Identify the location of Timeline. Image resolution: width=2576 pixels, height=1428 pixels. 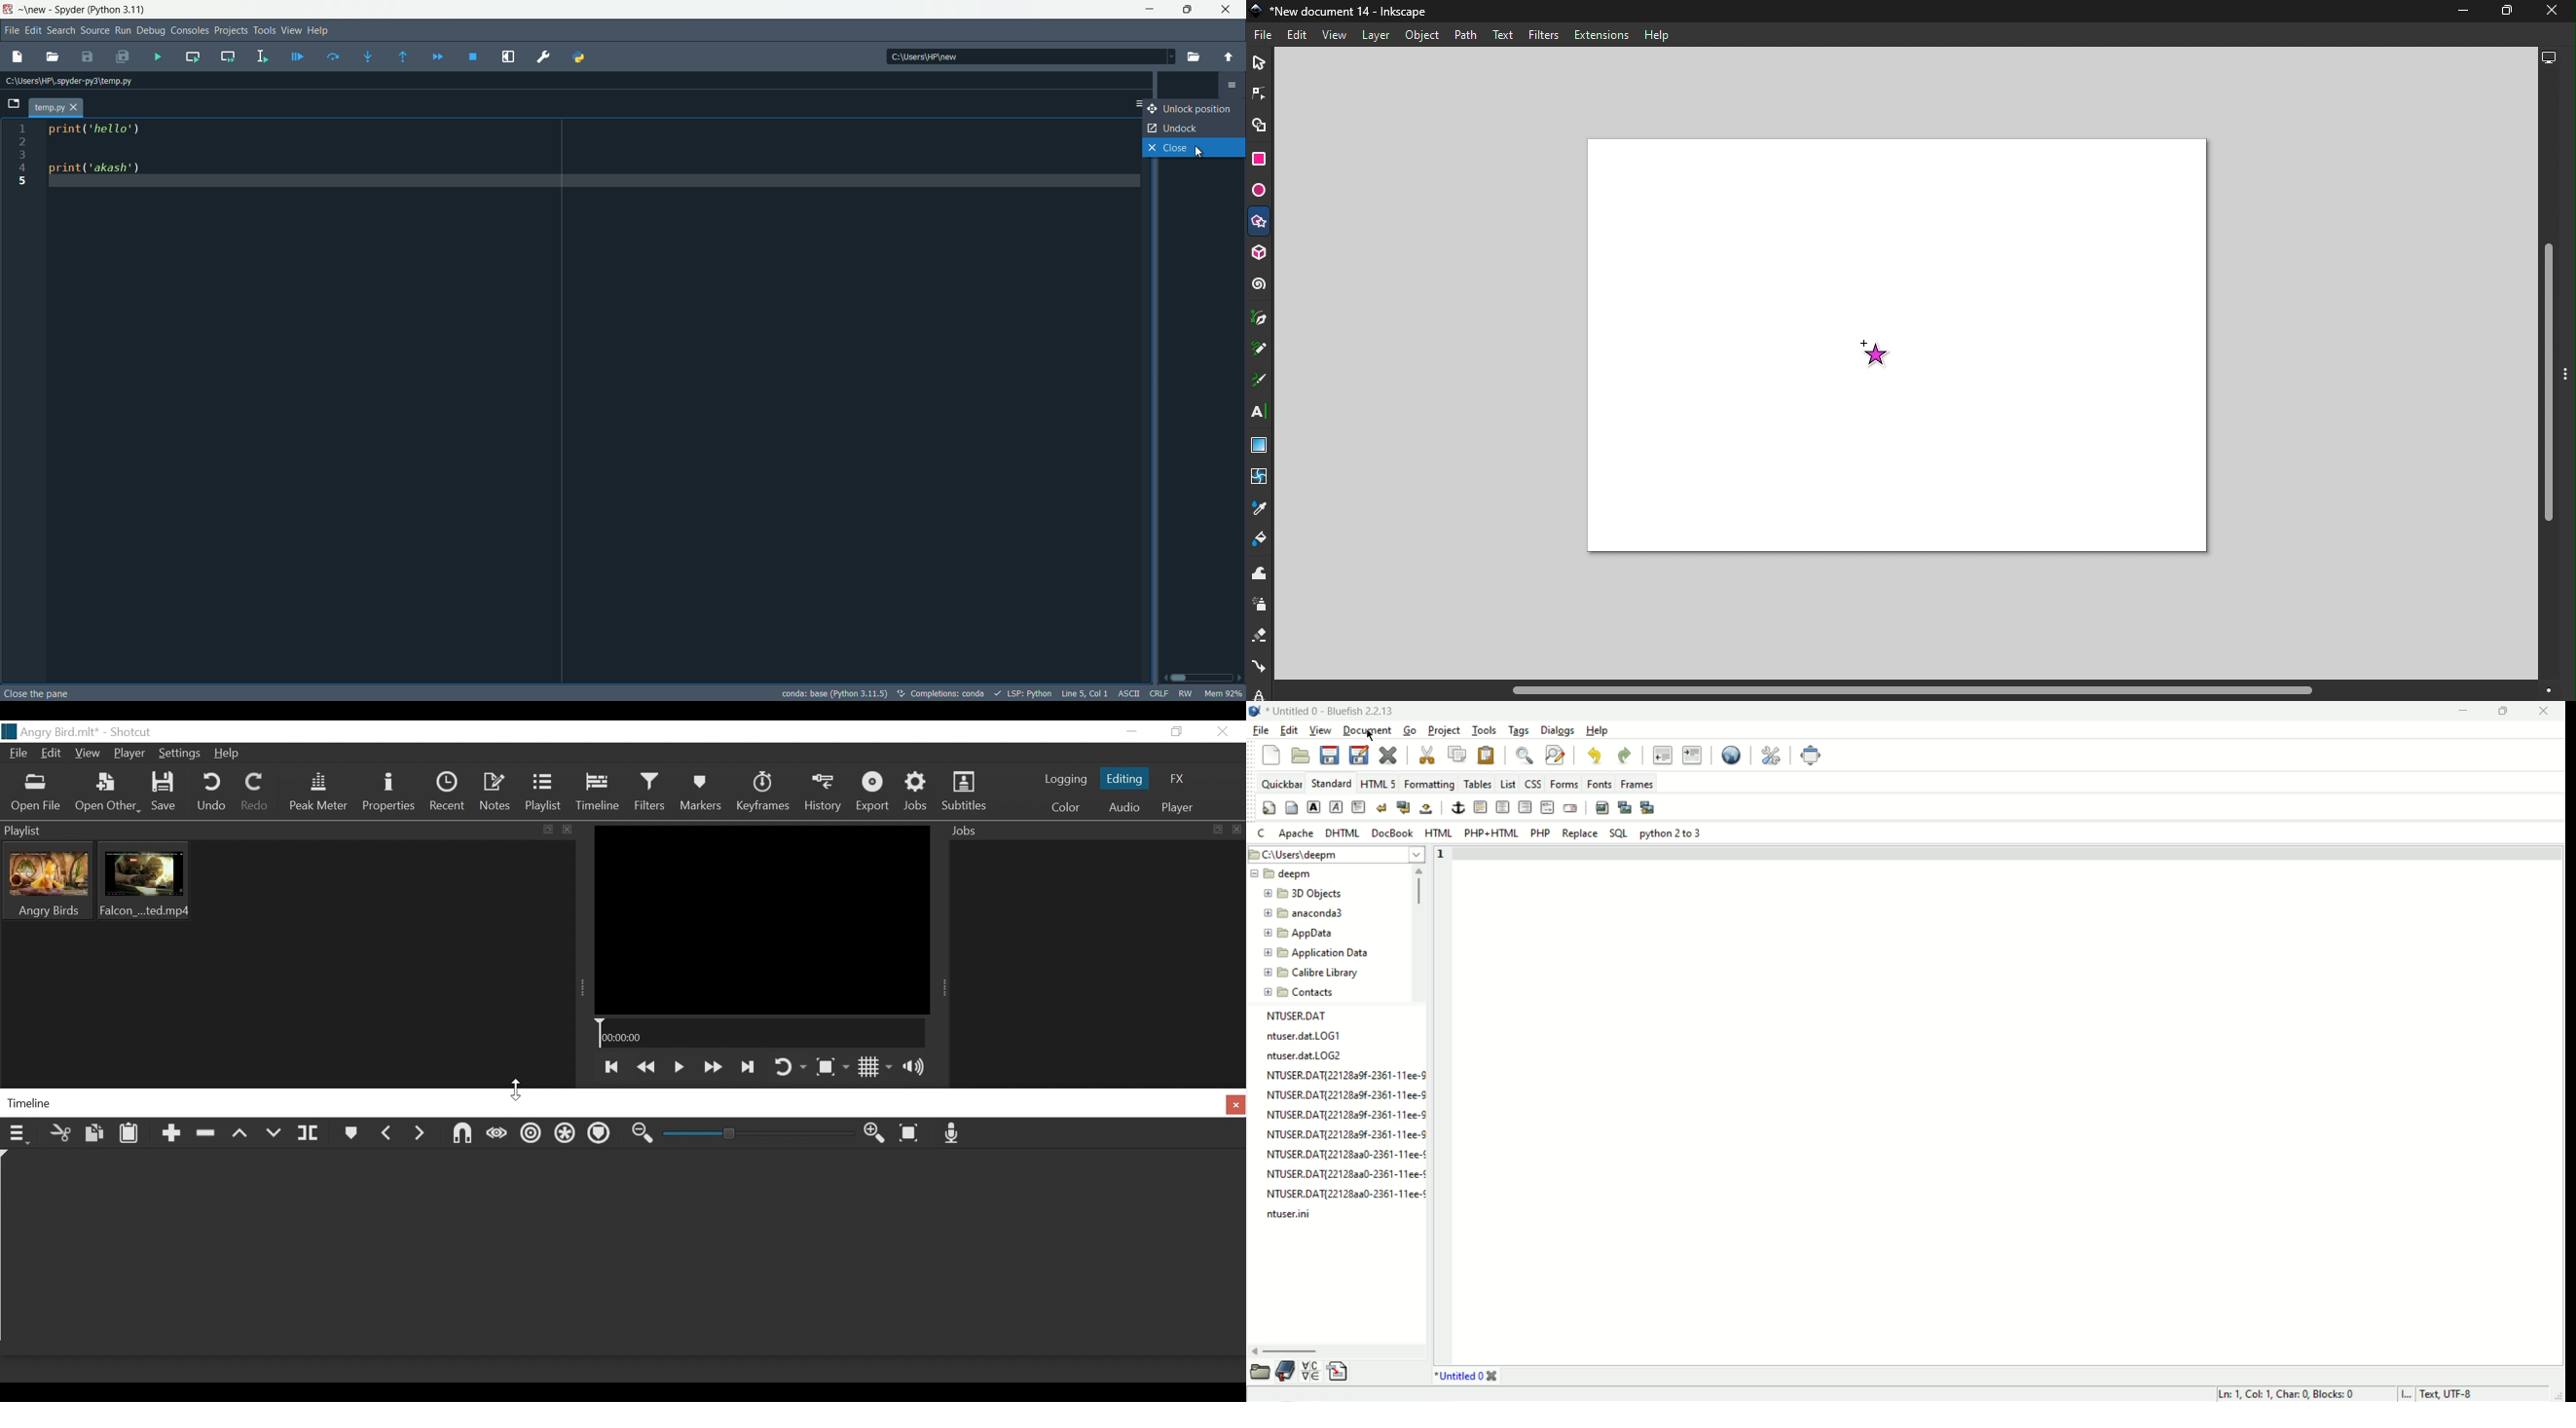
(760, 1034).